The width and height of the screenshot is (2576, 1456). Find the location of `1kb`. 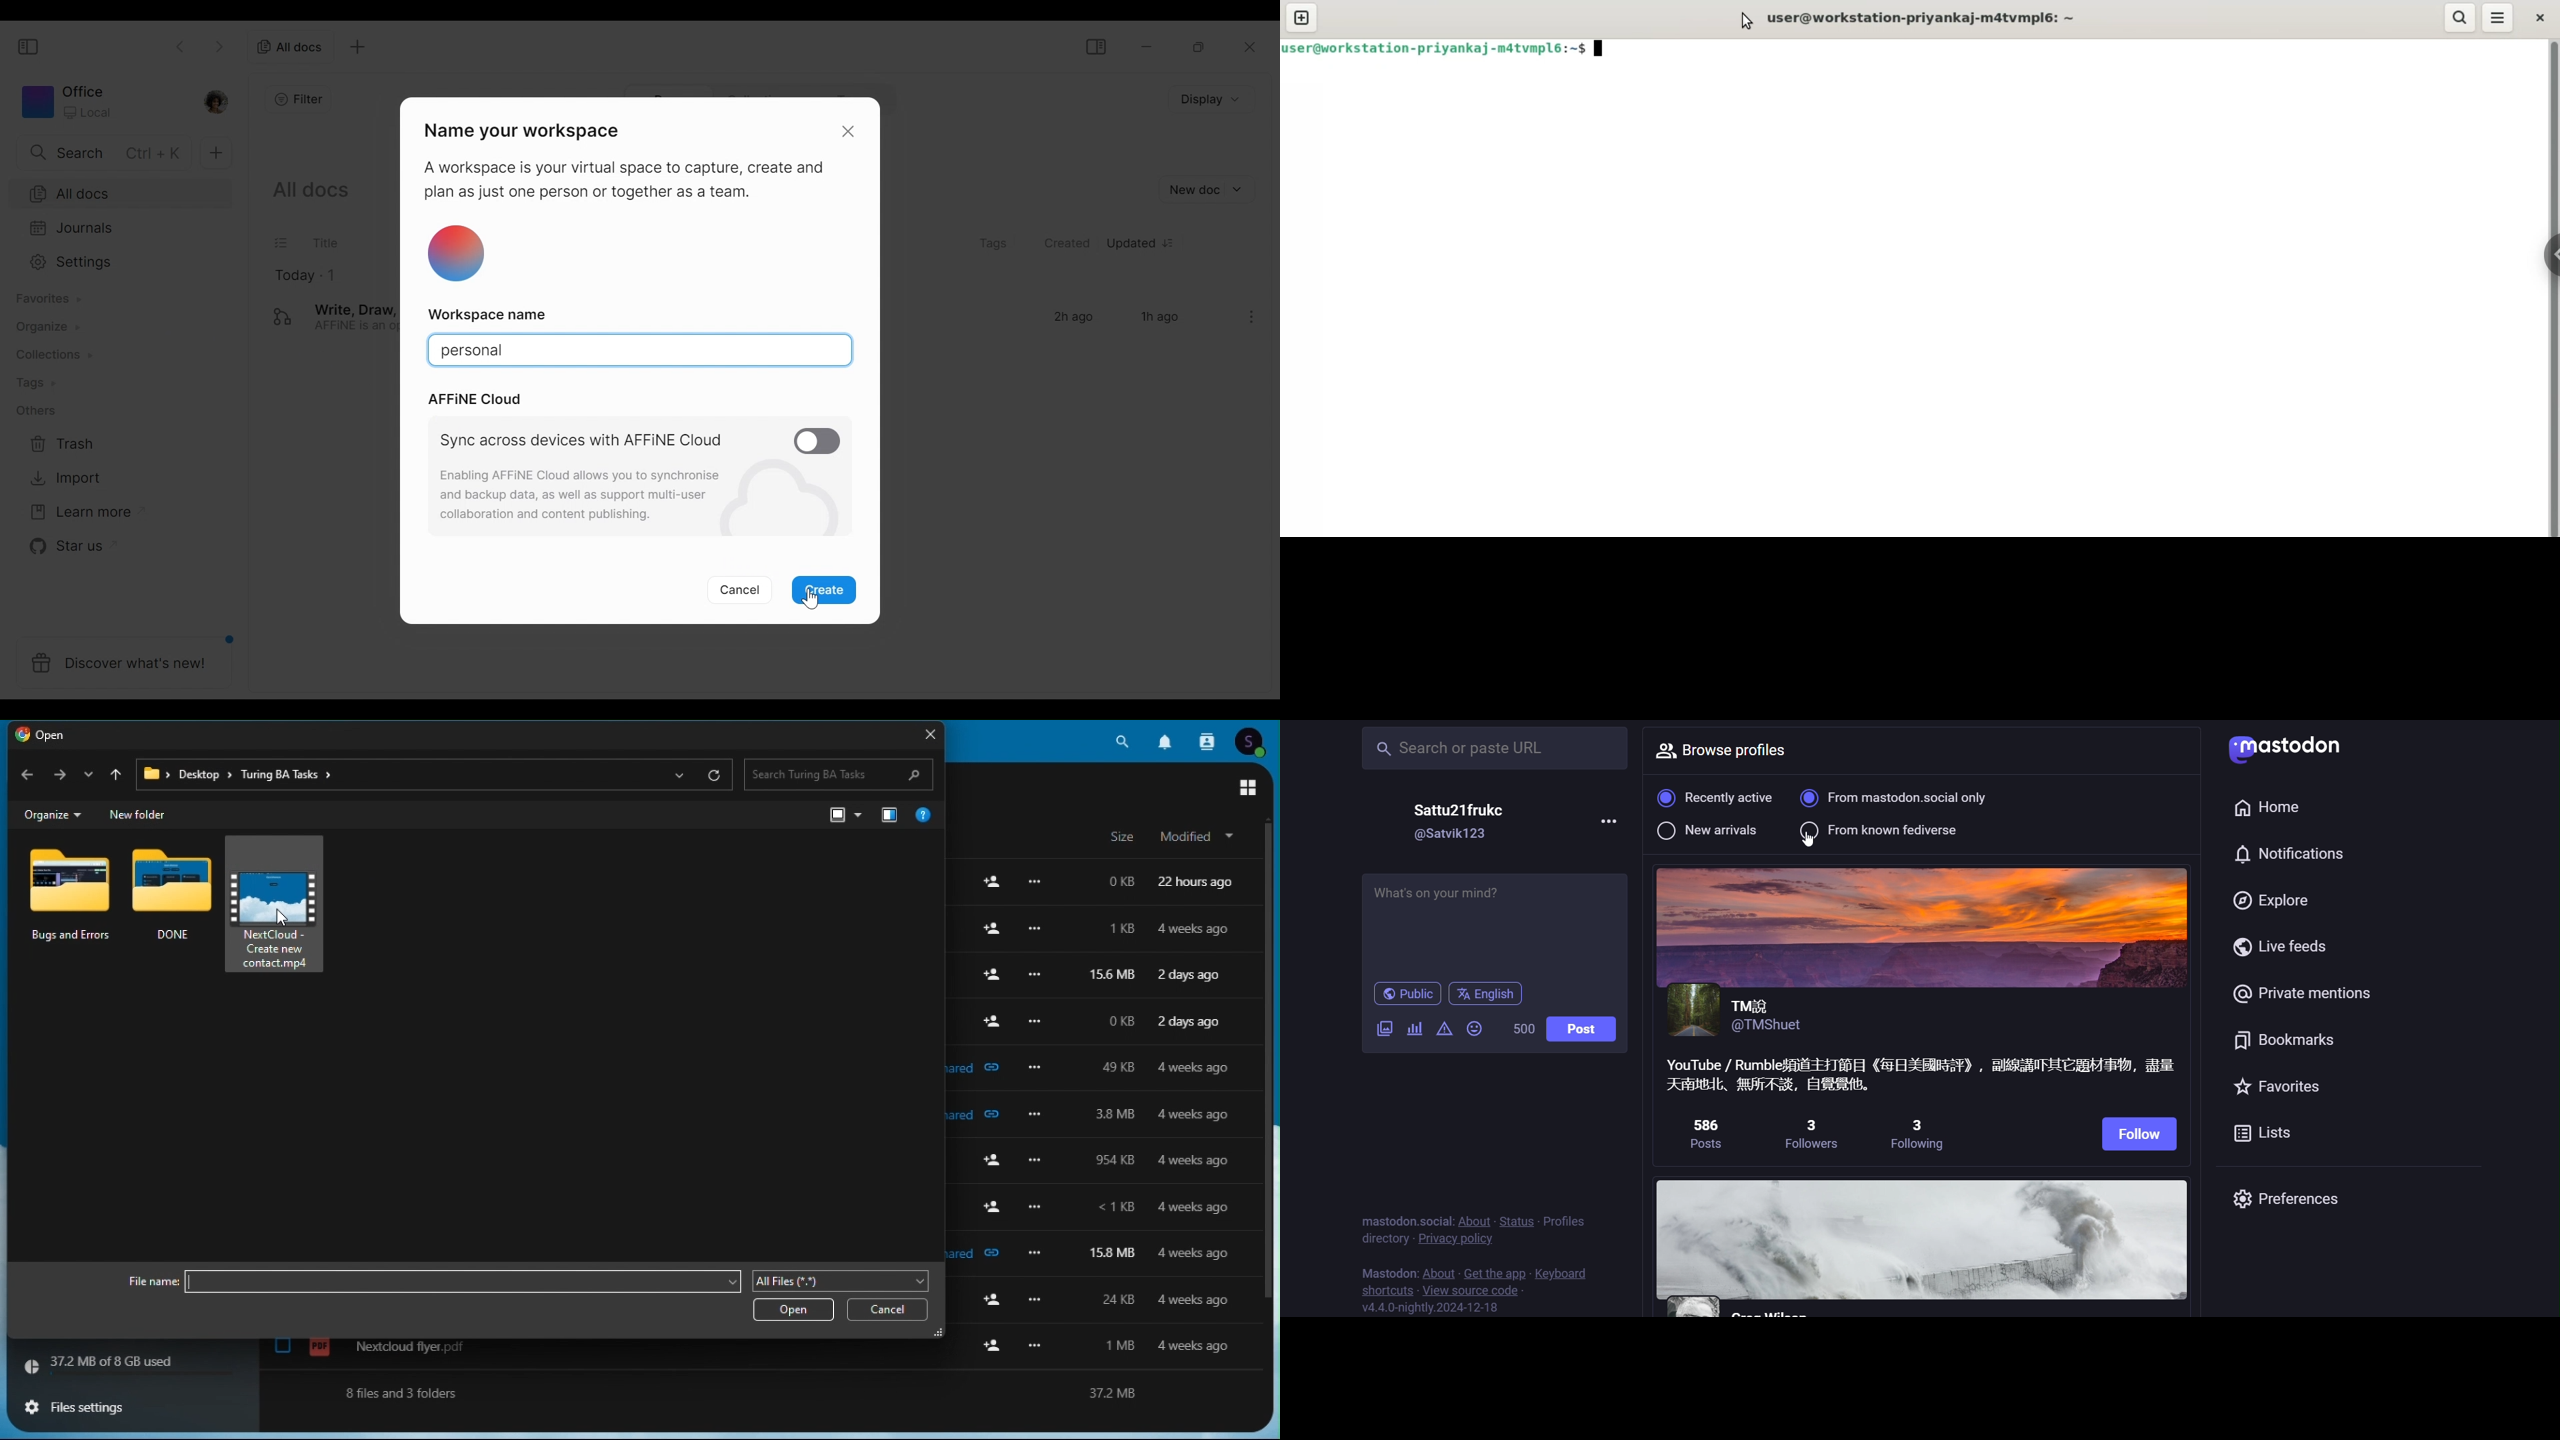

1kb is located at coordinates (1120, 930).